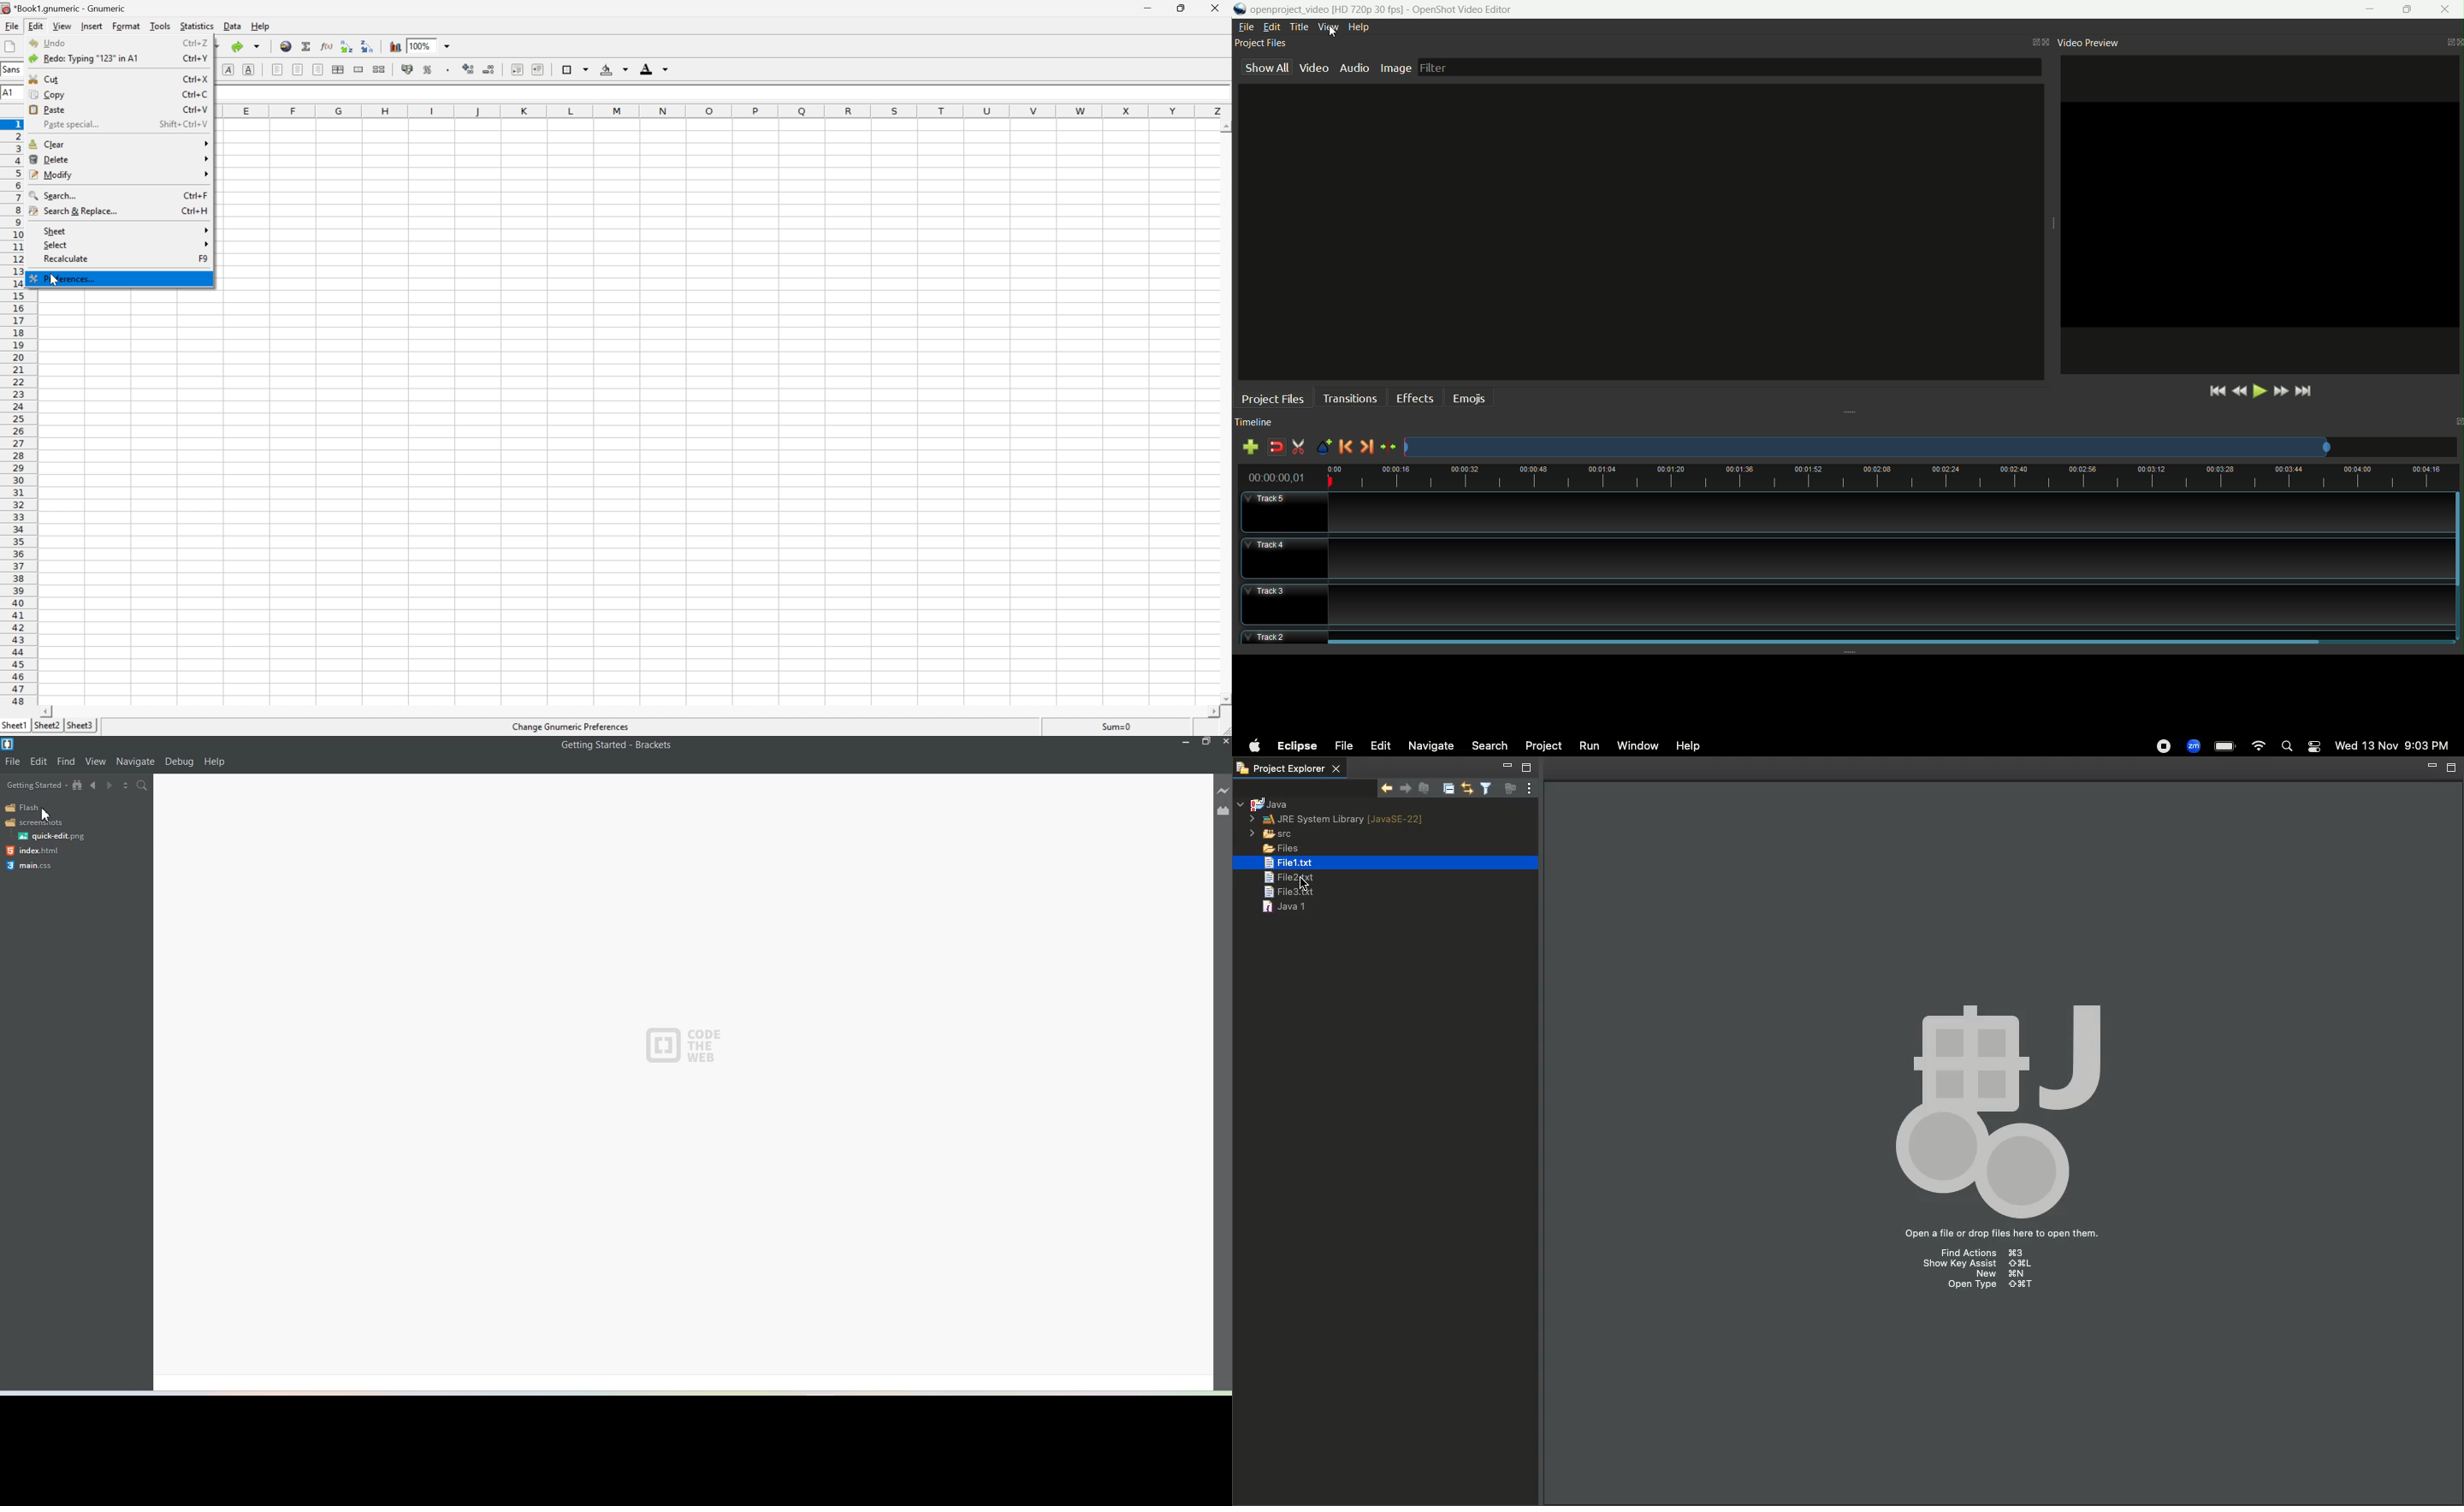  Describe the element at coordinates (367, 46) in the screenshot. I see `Sort the selected region in descending order based on the first column selected` at that location.